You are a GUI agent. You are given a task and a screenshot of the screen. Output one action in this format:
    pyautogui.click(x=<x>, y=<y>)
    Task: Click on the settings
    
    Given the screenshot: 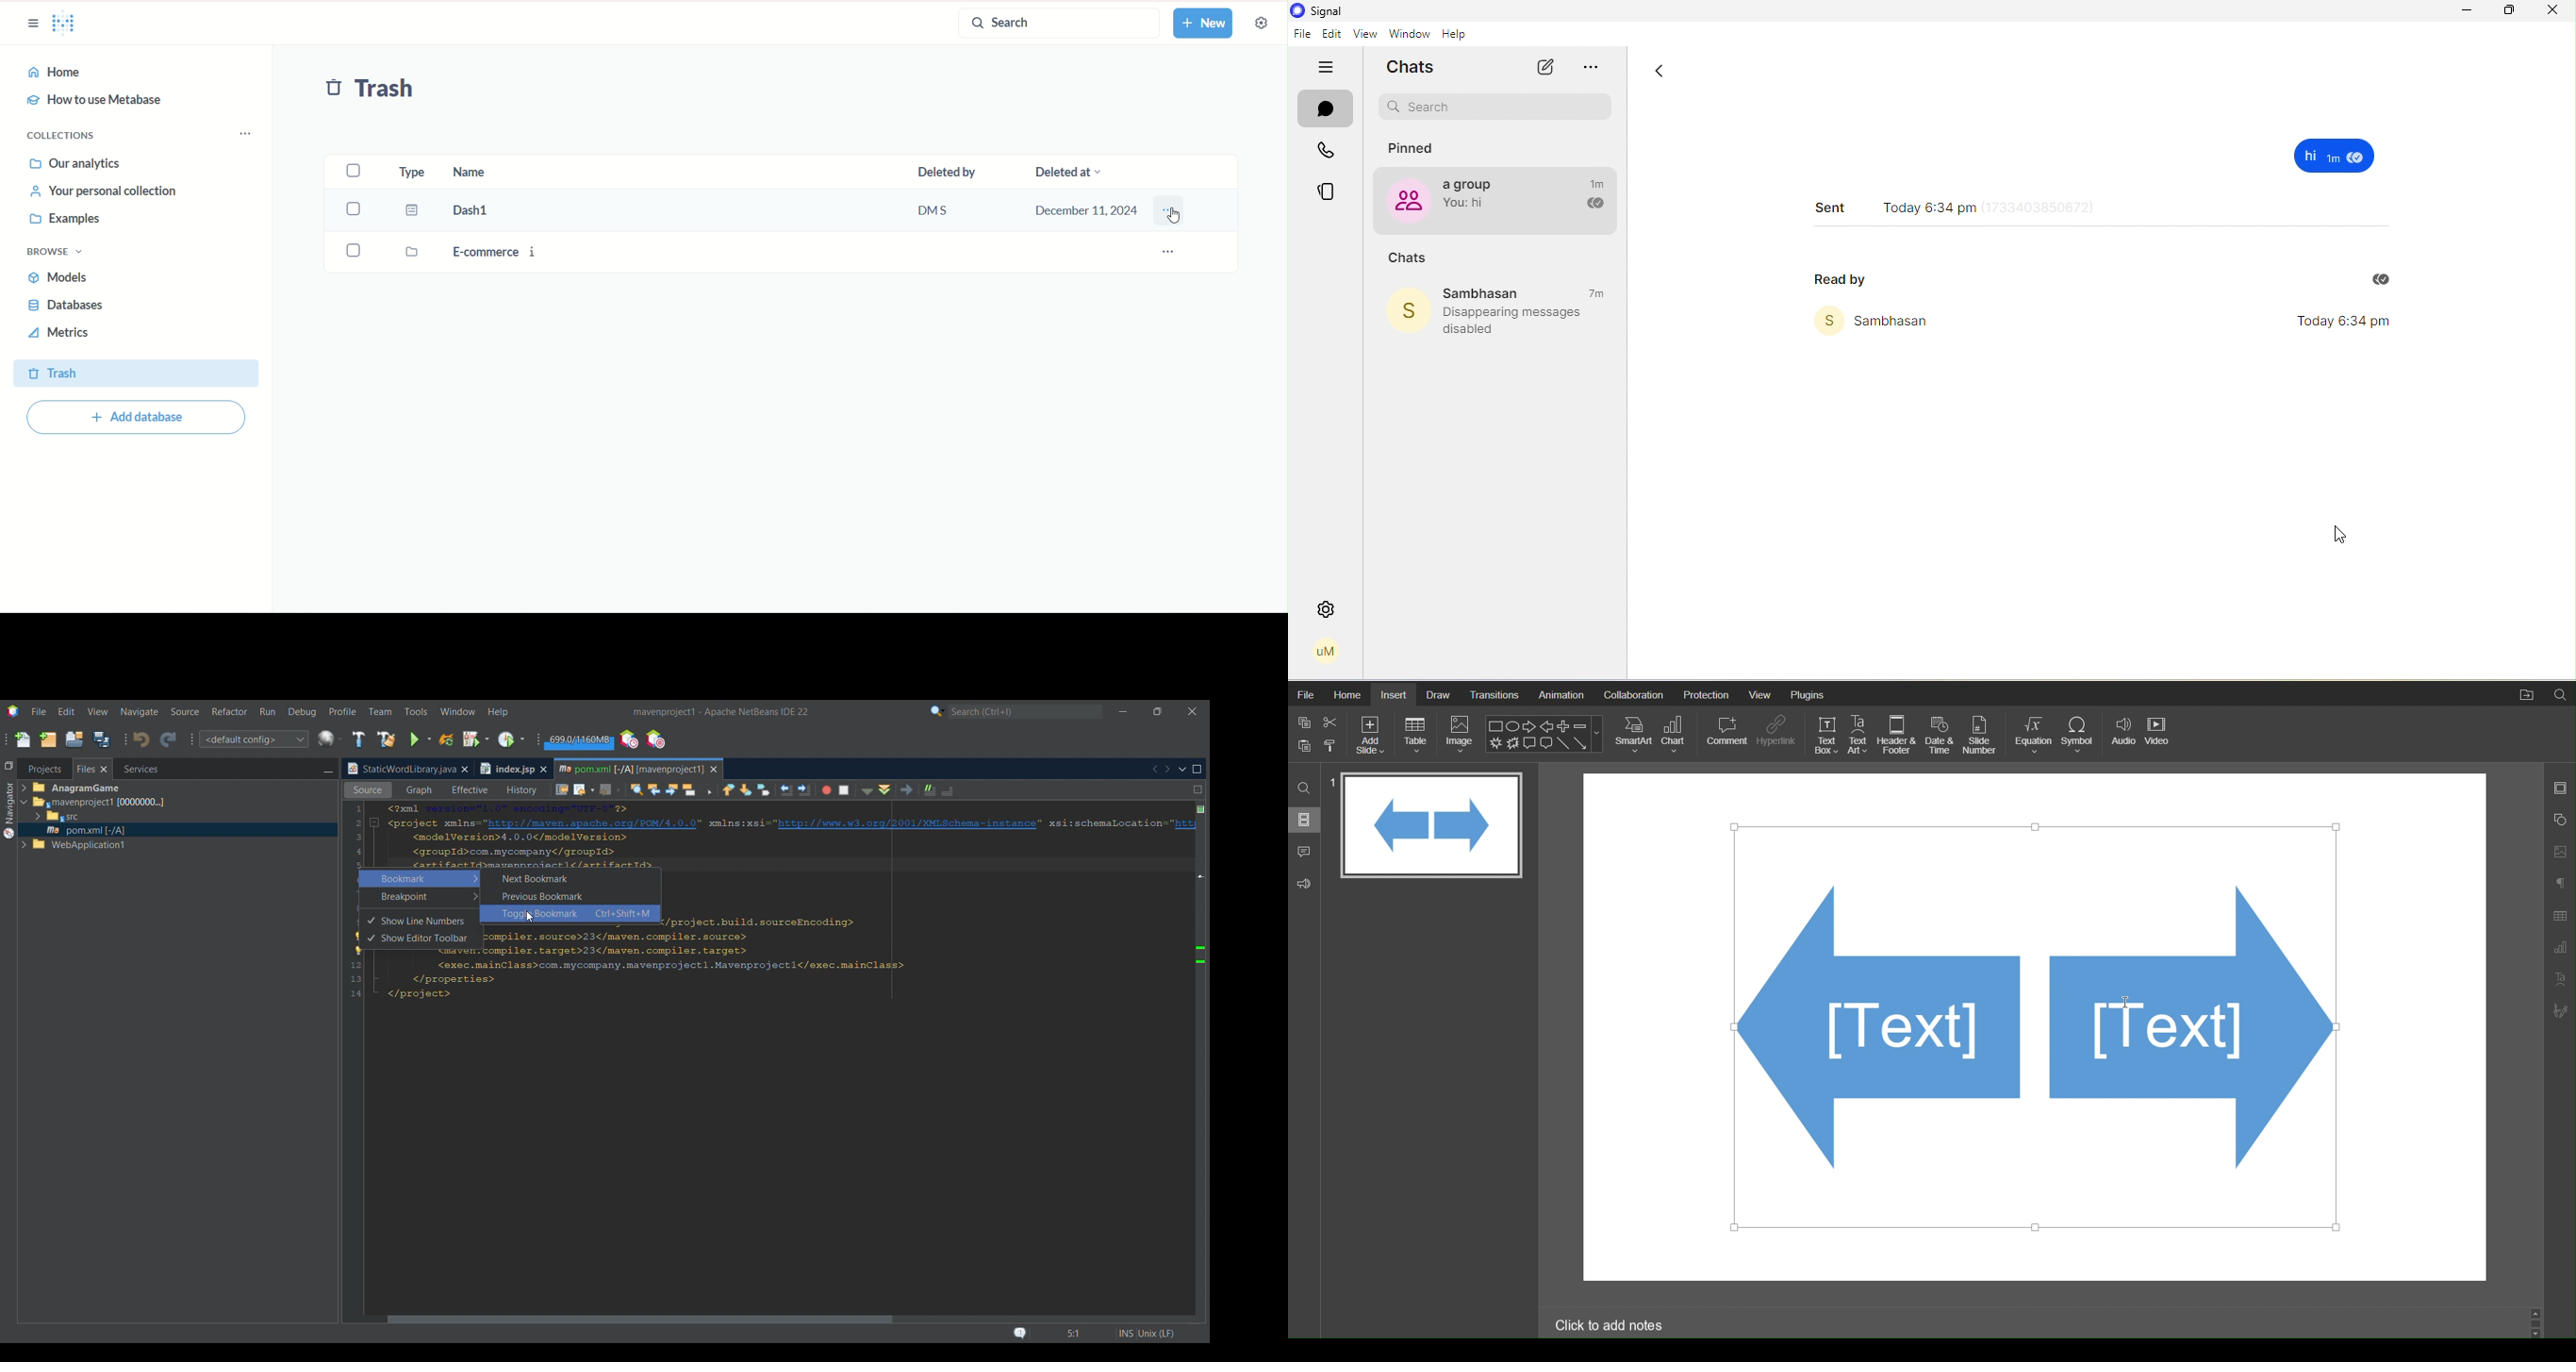 What is the action you would take?
    pyautogui.click(x=1260, y=22)
    